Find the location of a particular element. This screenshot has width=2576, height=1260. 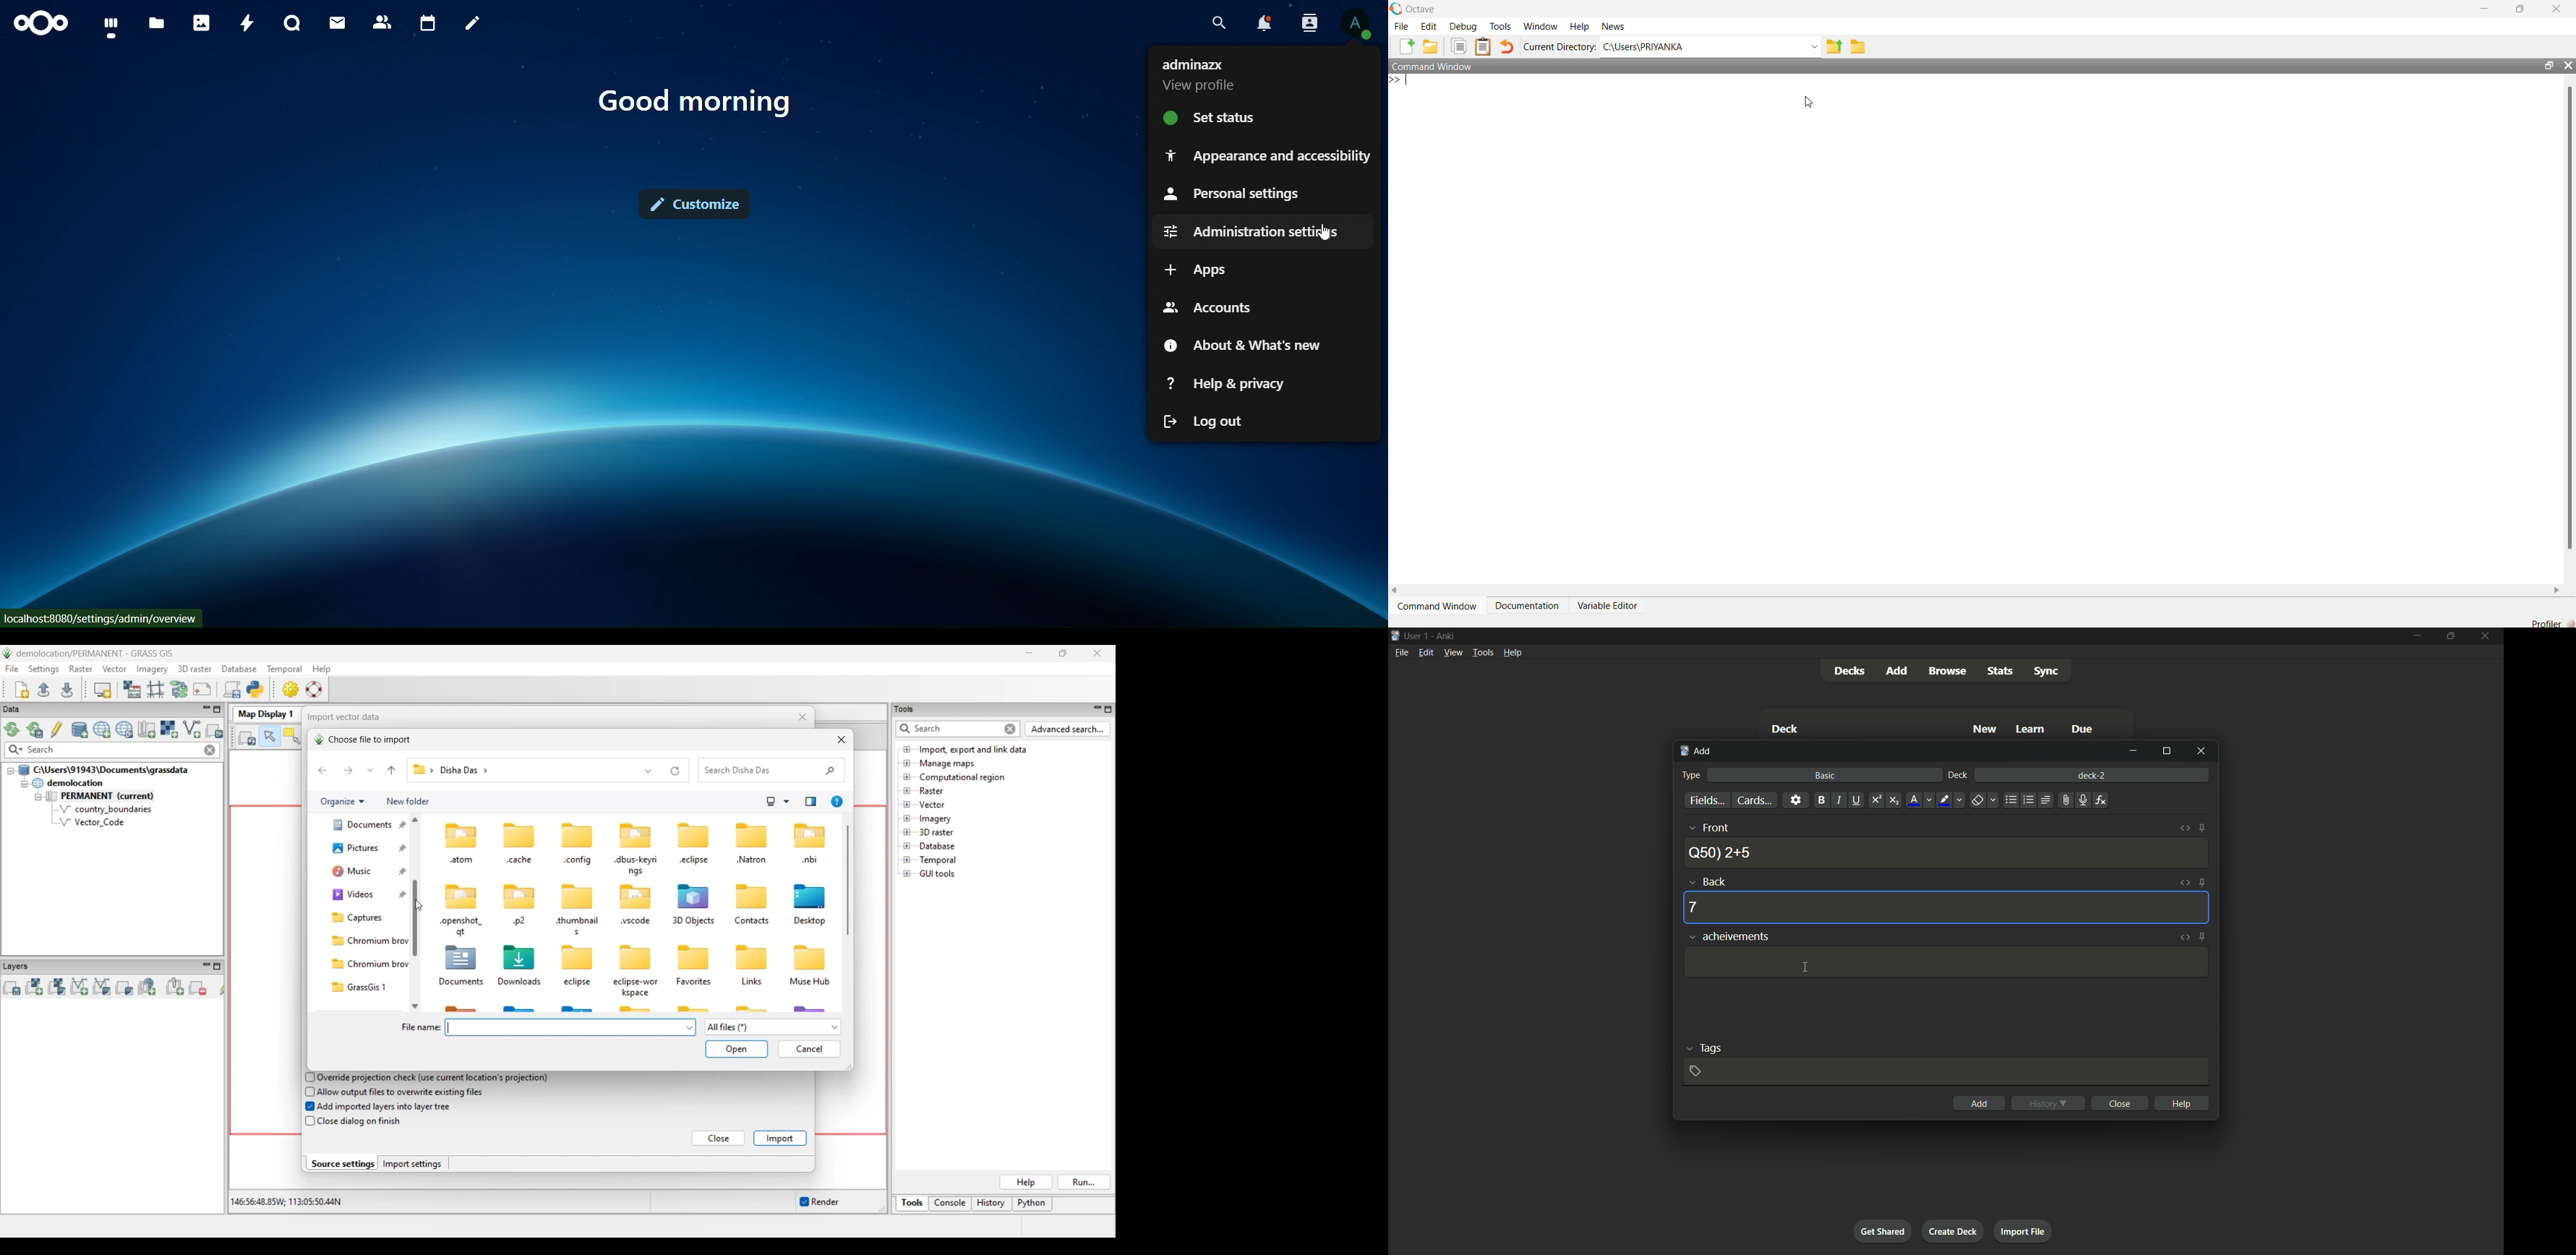

maximise is located at coordinates (2545, 64).